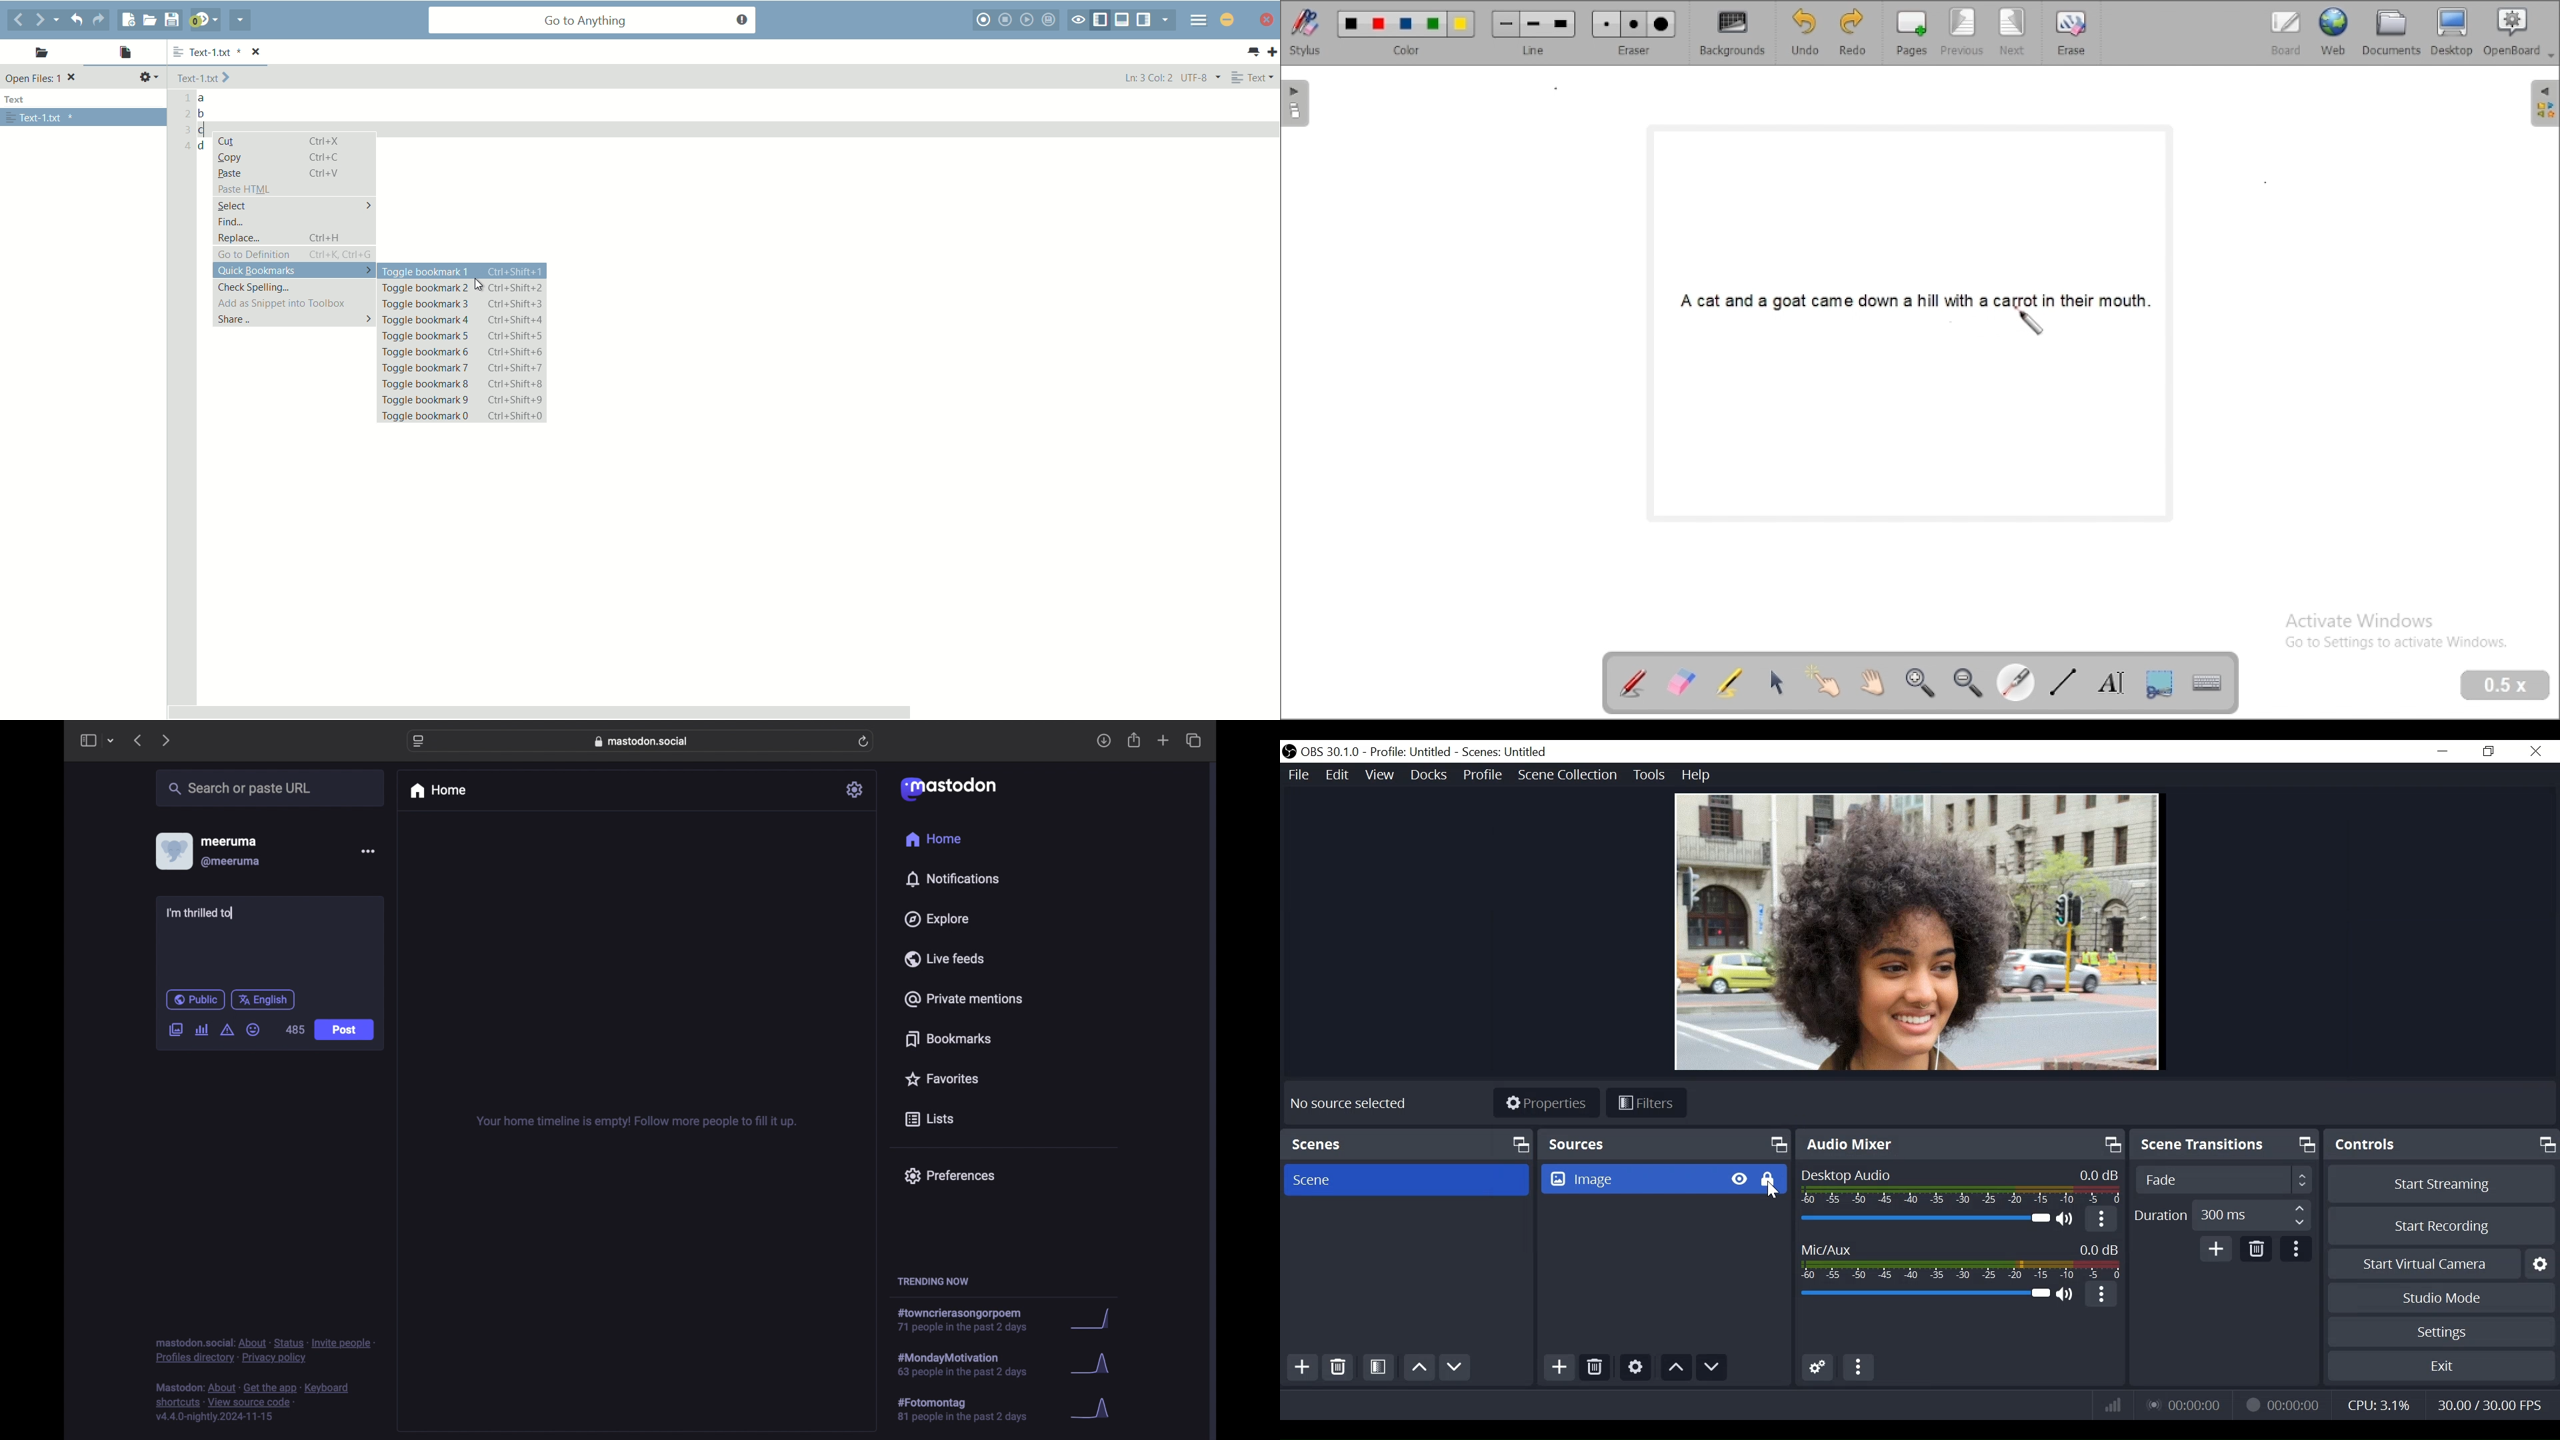 The width and height of the screenshot is (2576, 1456). What do you see at coordinates (253, 1403) in the screenshot?
I see `footnote` at bounding box center [253, 1403].